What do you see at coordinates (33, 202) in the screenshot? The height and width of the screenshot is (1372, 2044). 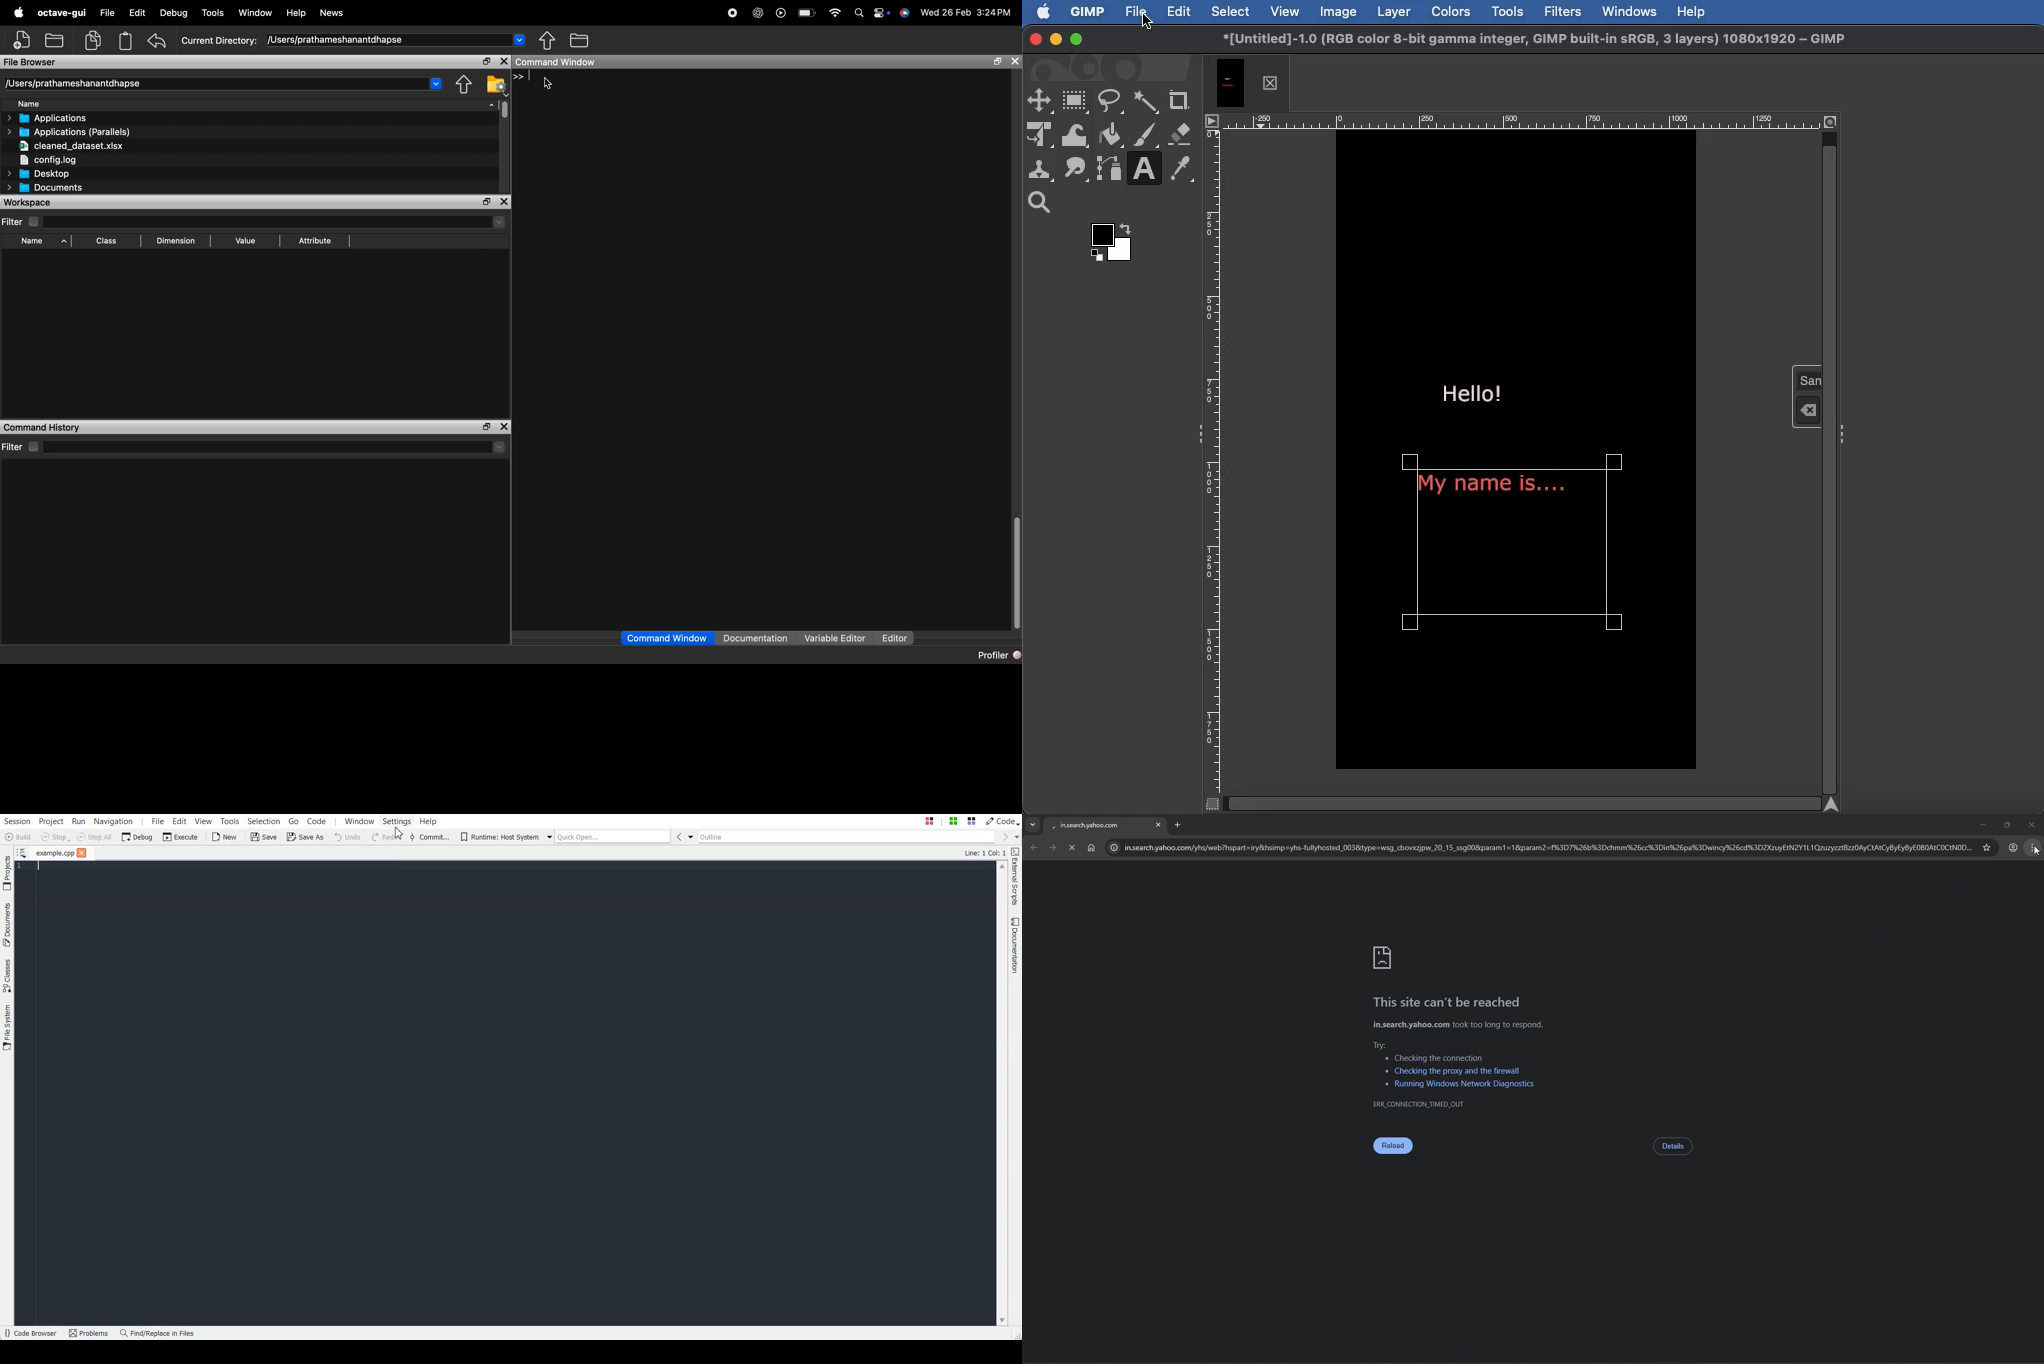 I see `Workspace` at bounding box center [33, 202].